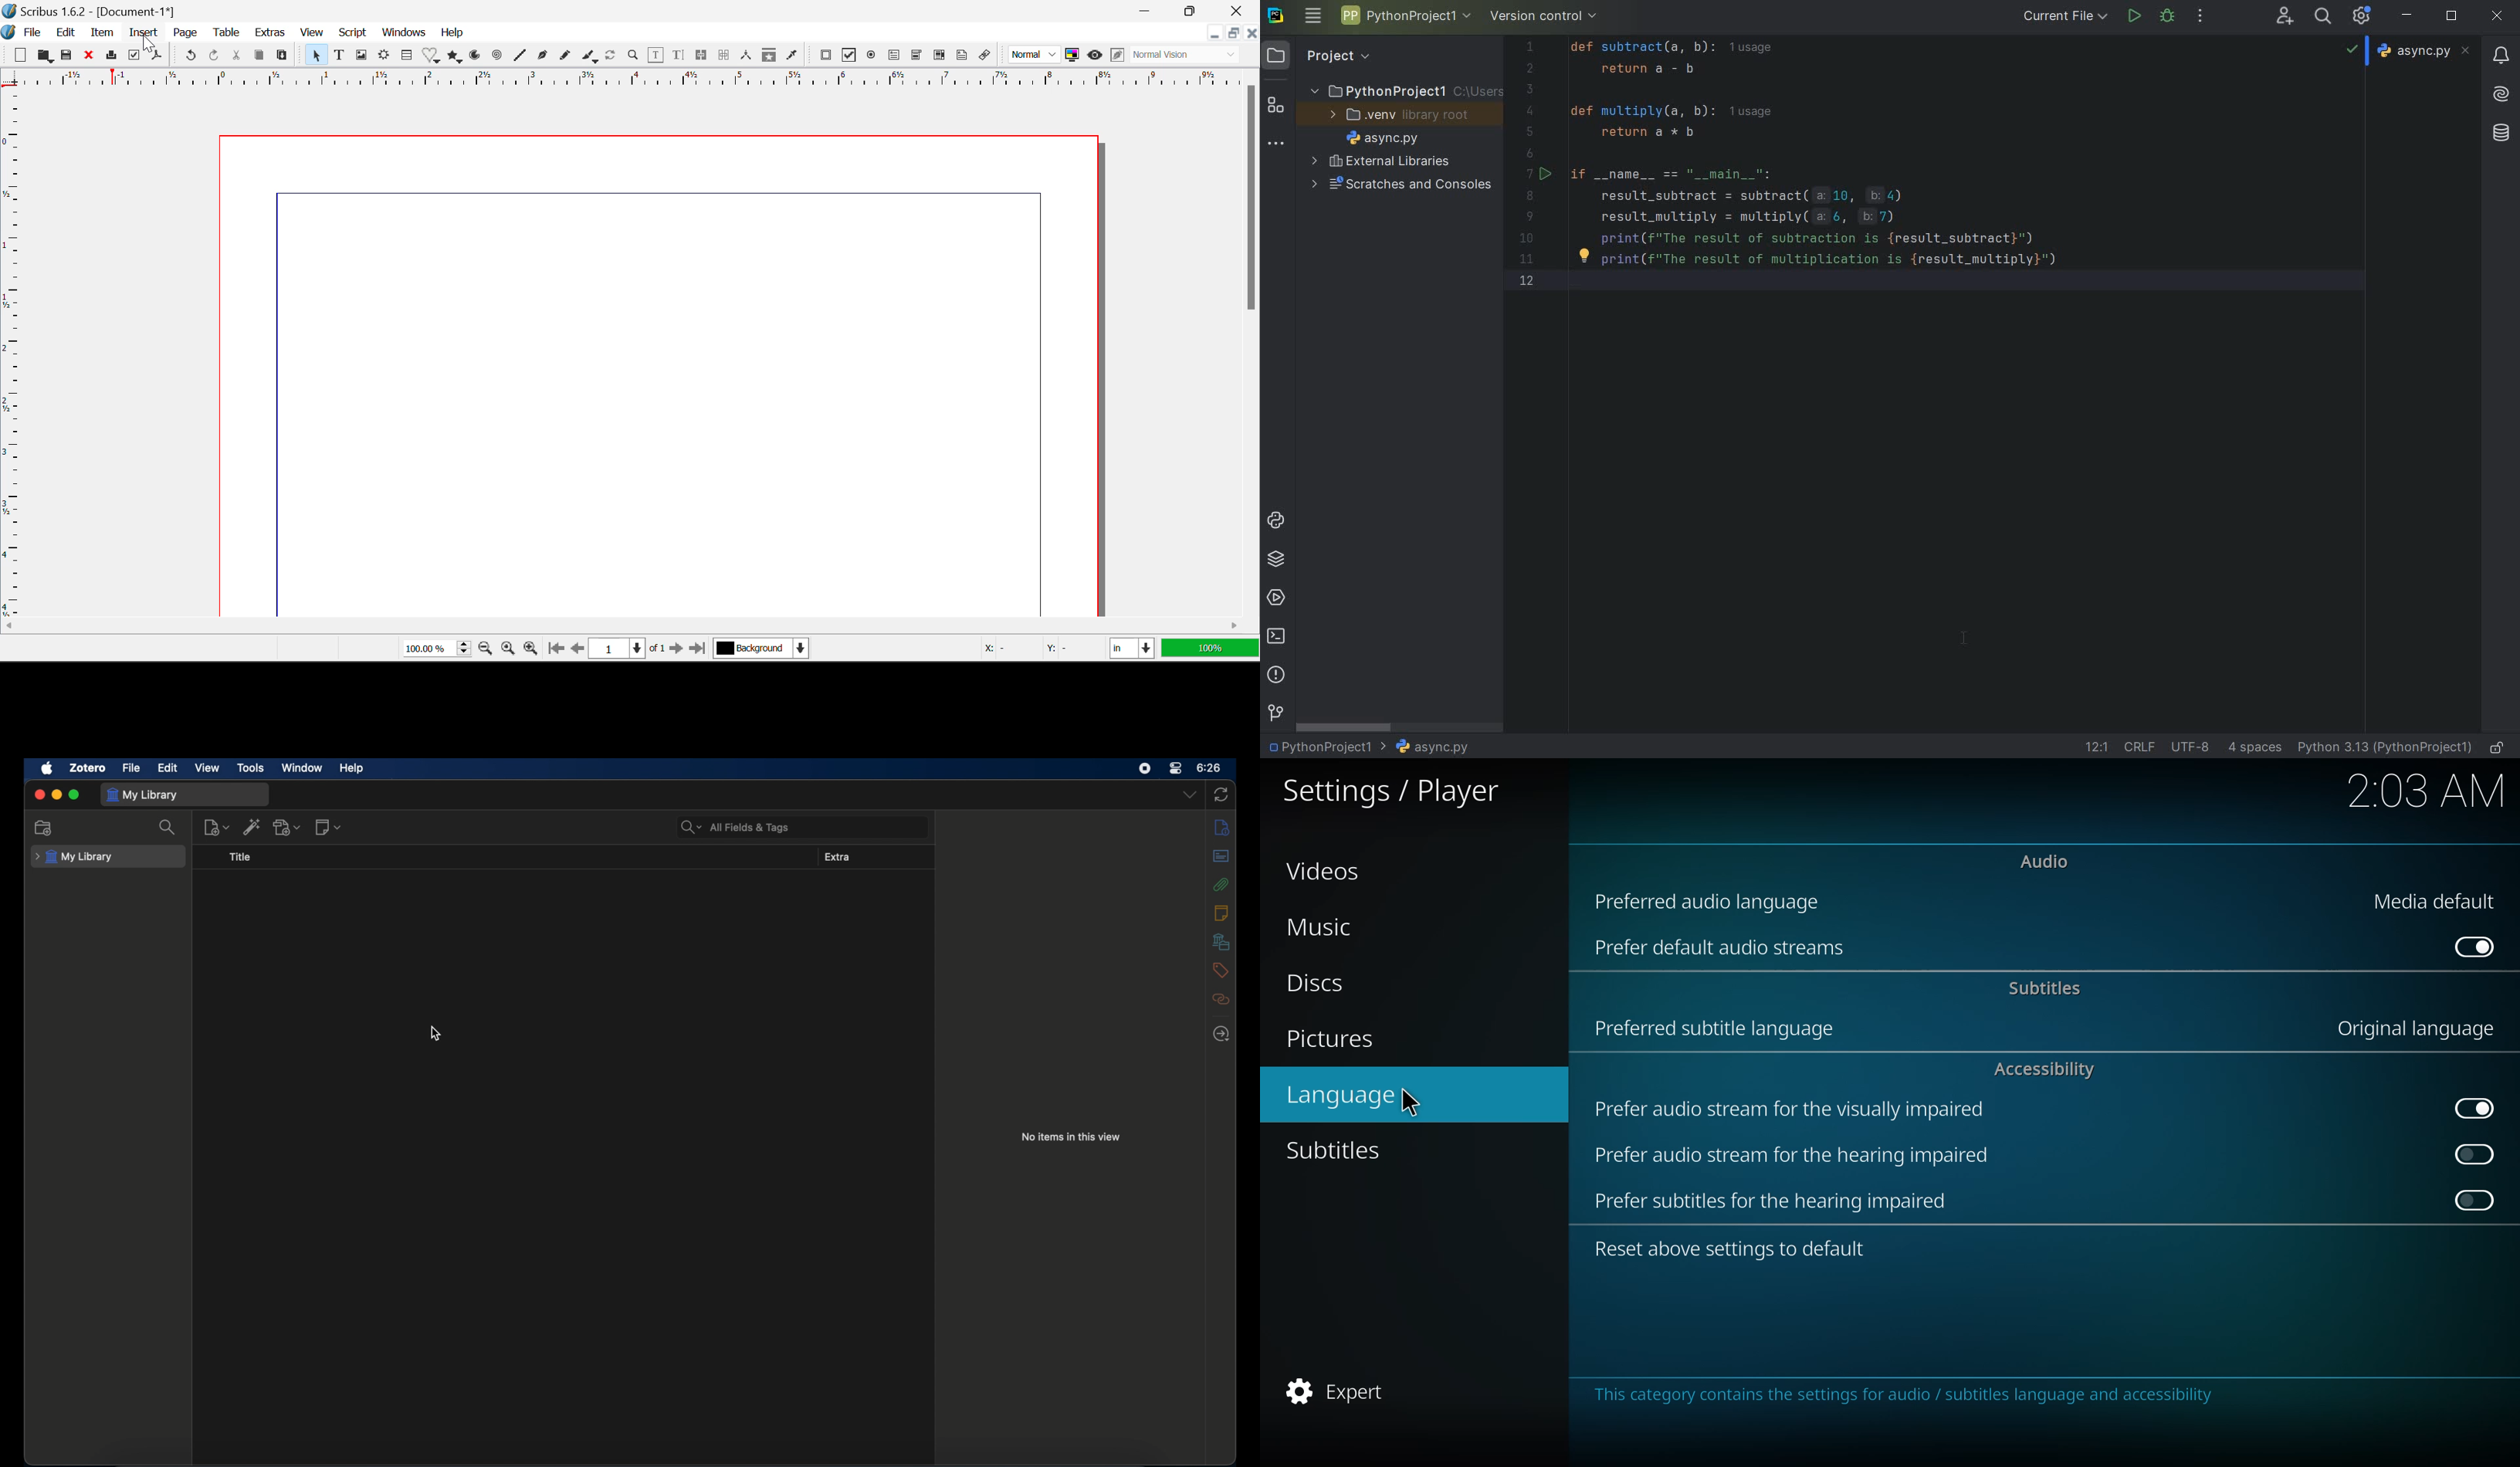  I want to click on libraries, so click(1221, 941).